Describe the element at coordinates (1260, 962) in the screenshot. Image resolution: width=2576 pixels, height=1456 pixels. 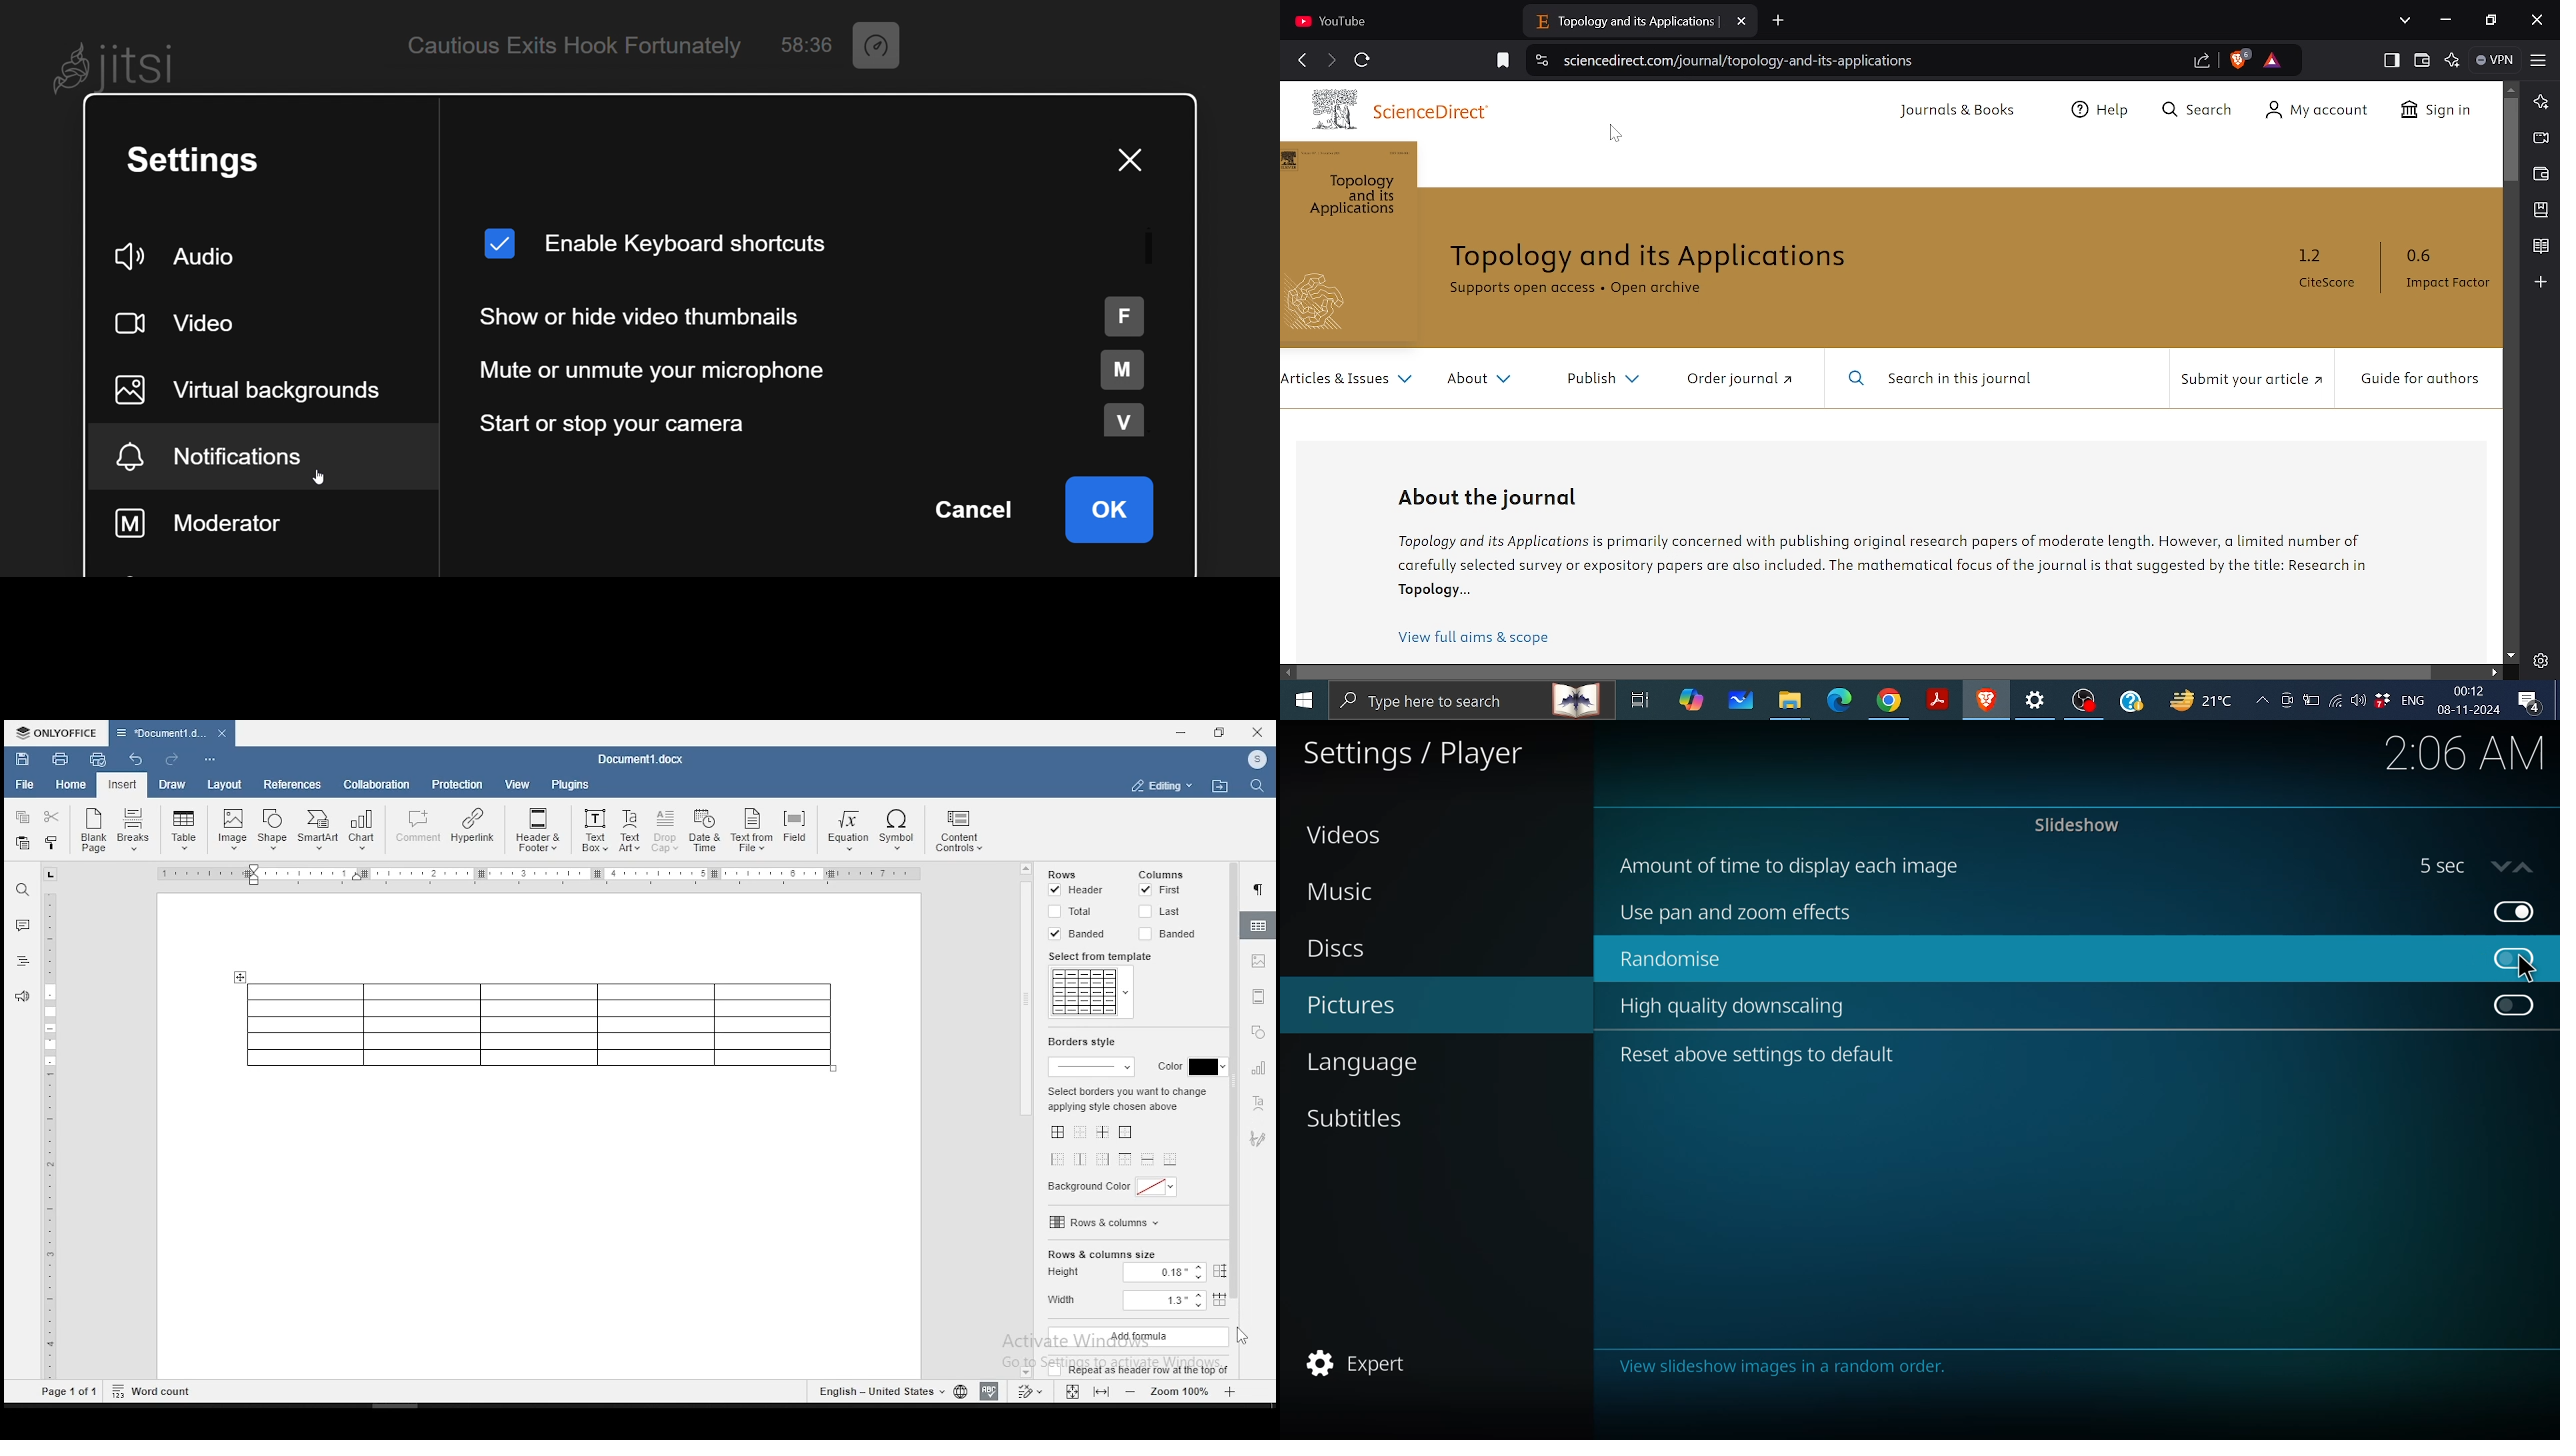
I see `image settings` at that location.